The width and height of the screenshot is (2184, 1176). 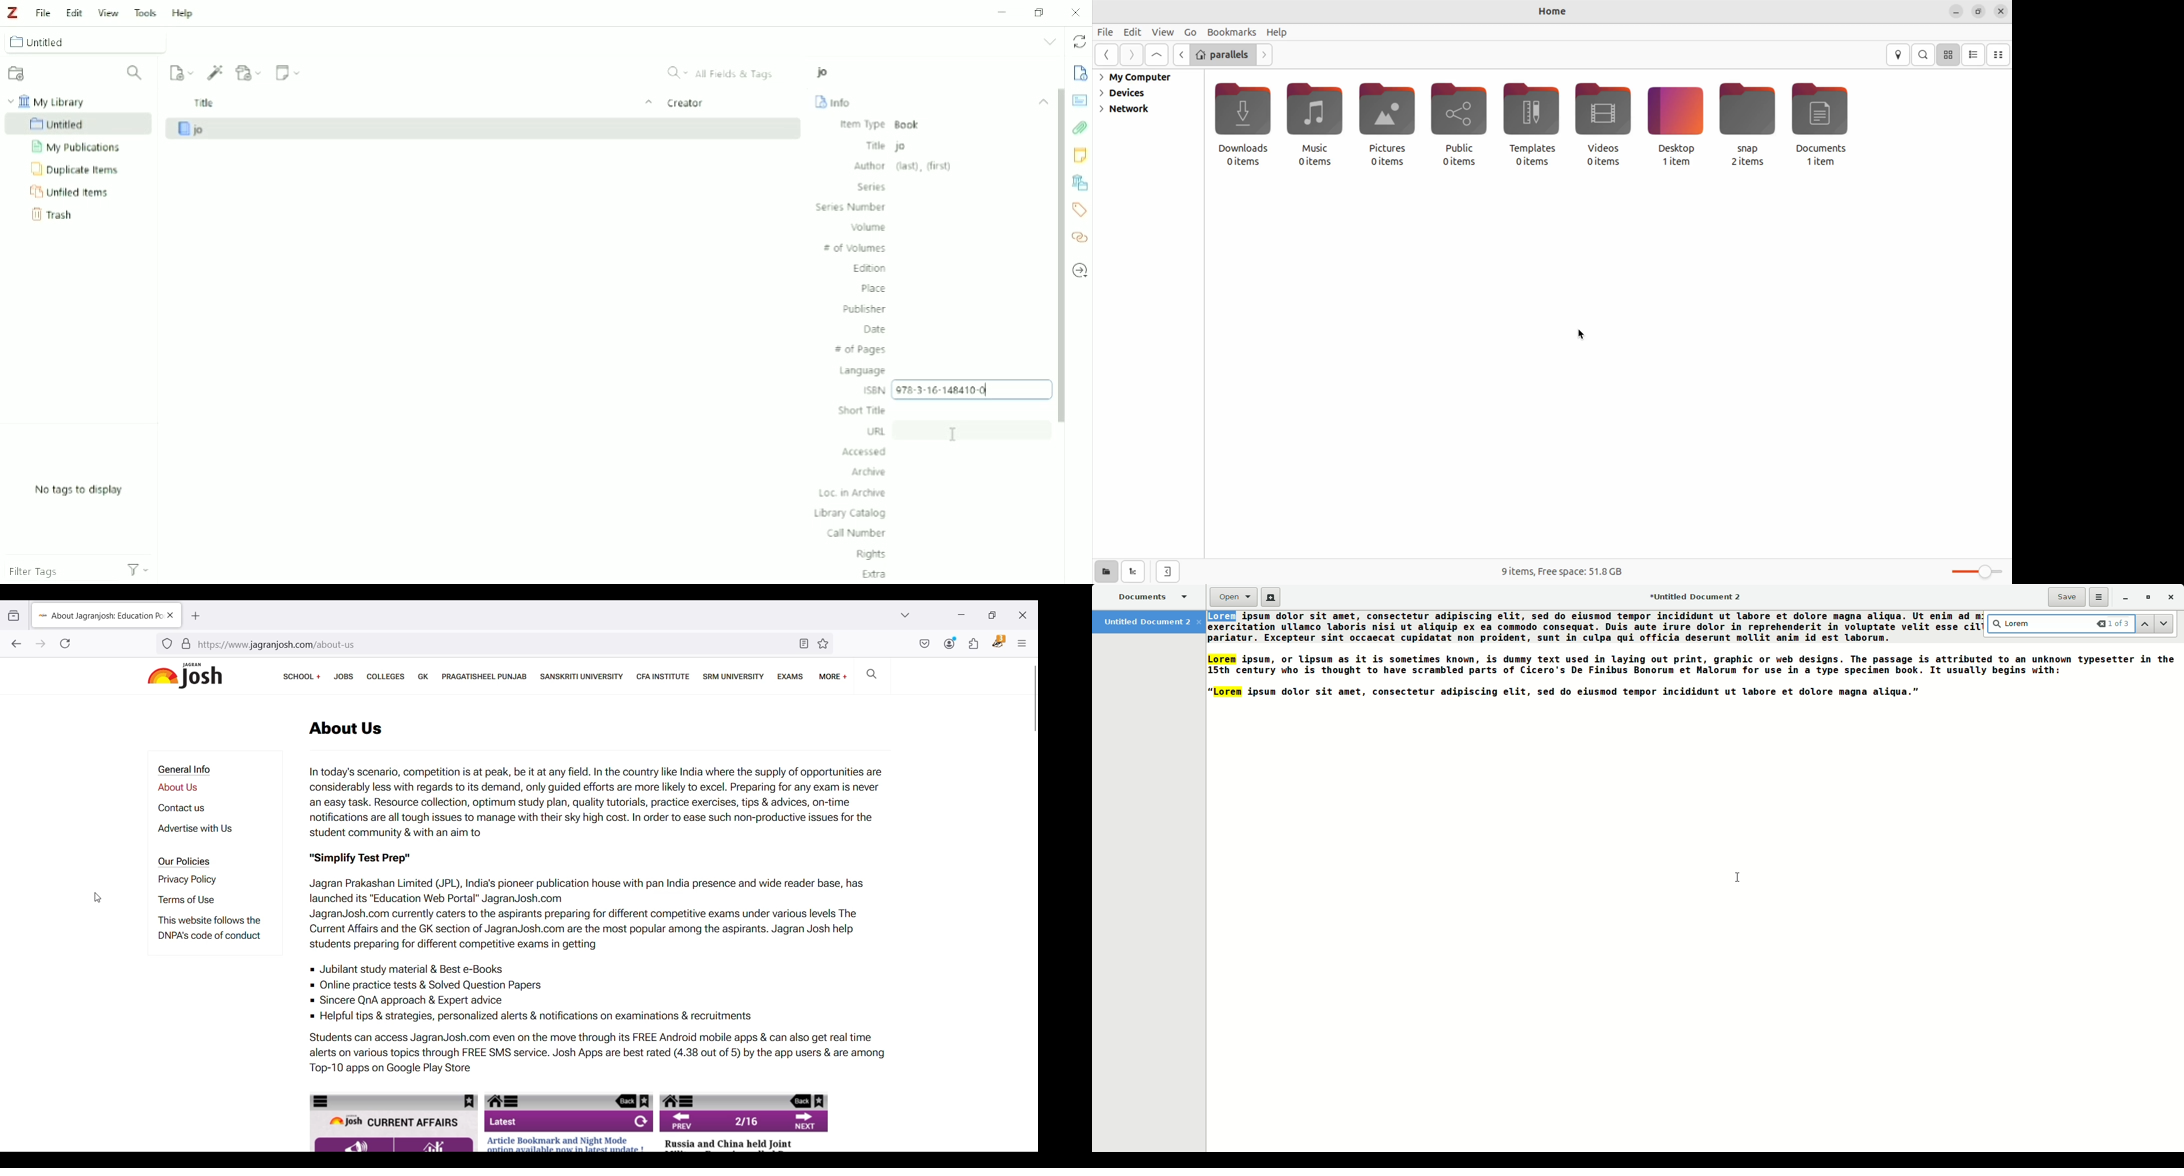 I want to click on Minimize, so click(x=1001, y=12).